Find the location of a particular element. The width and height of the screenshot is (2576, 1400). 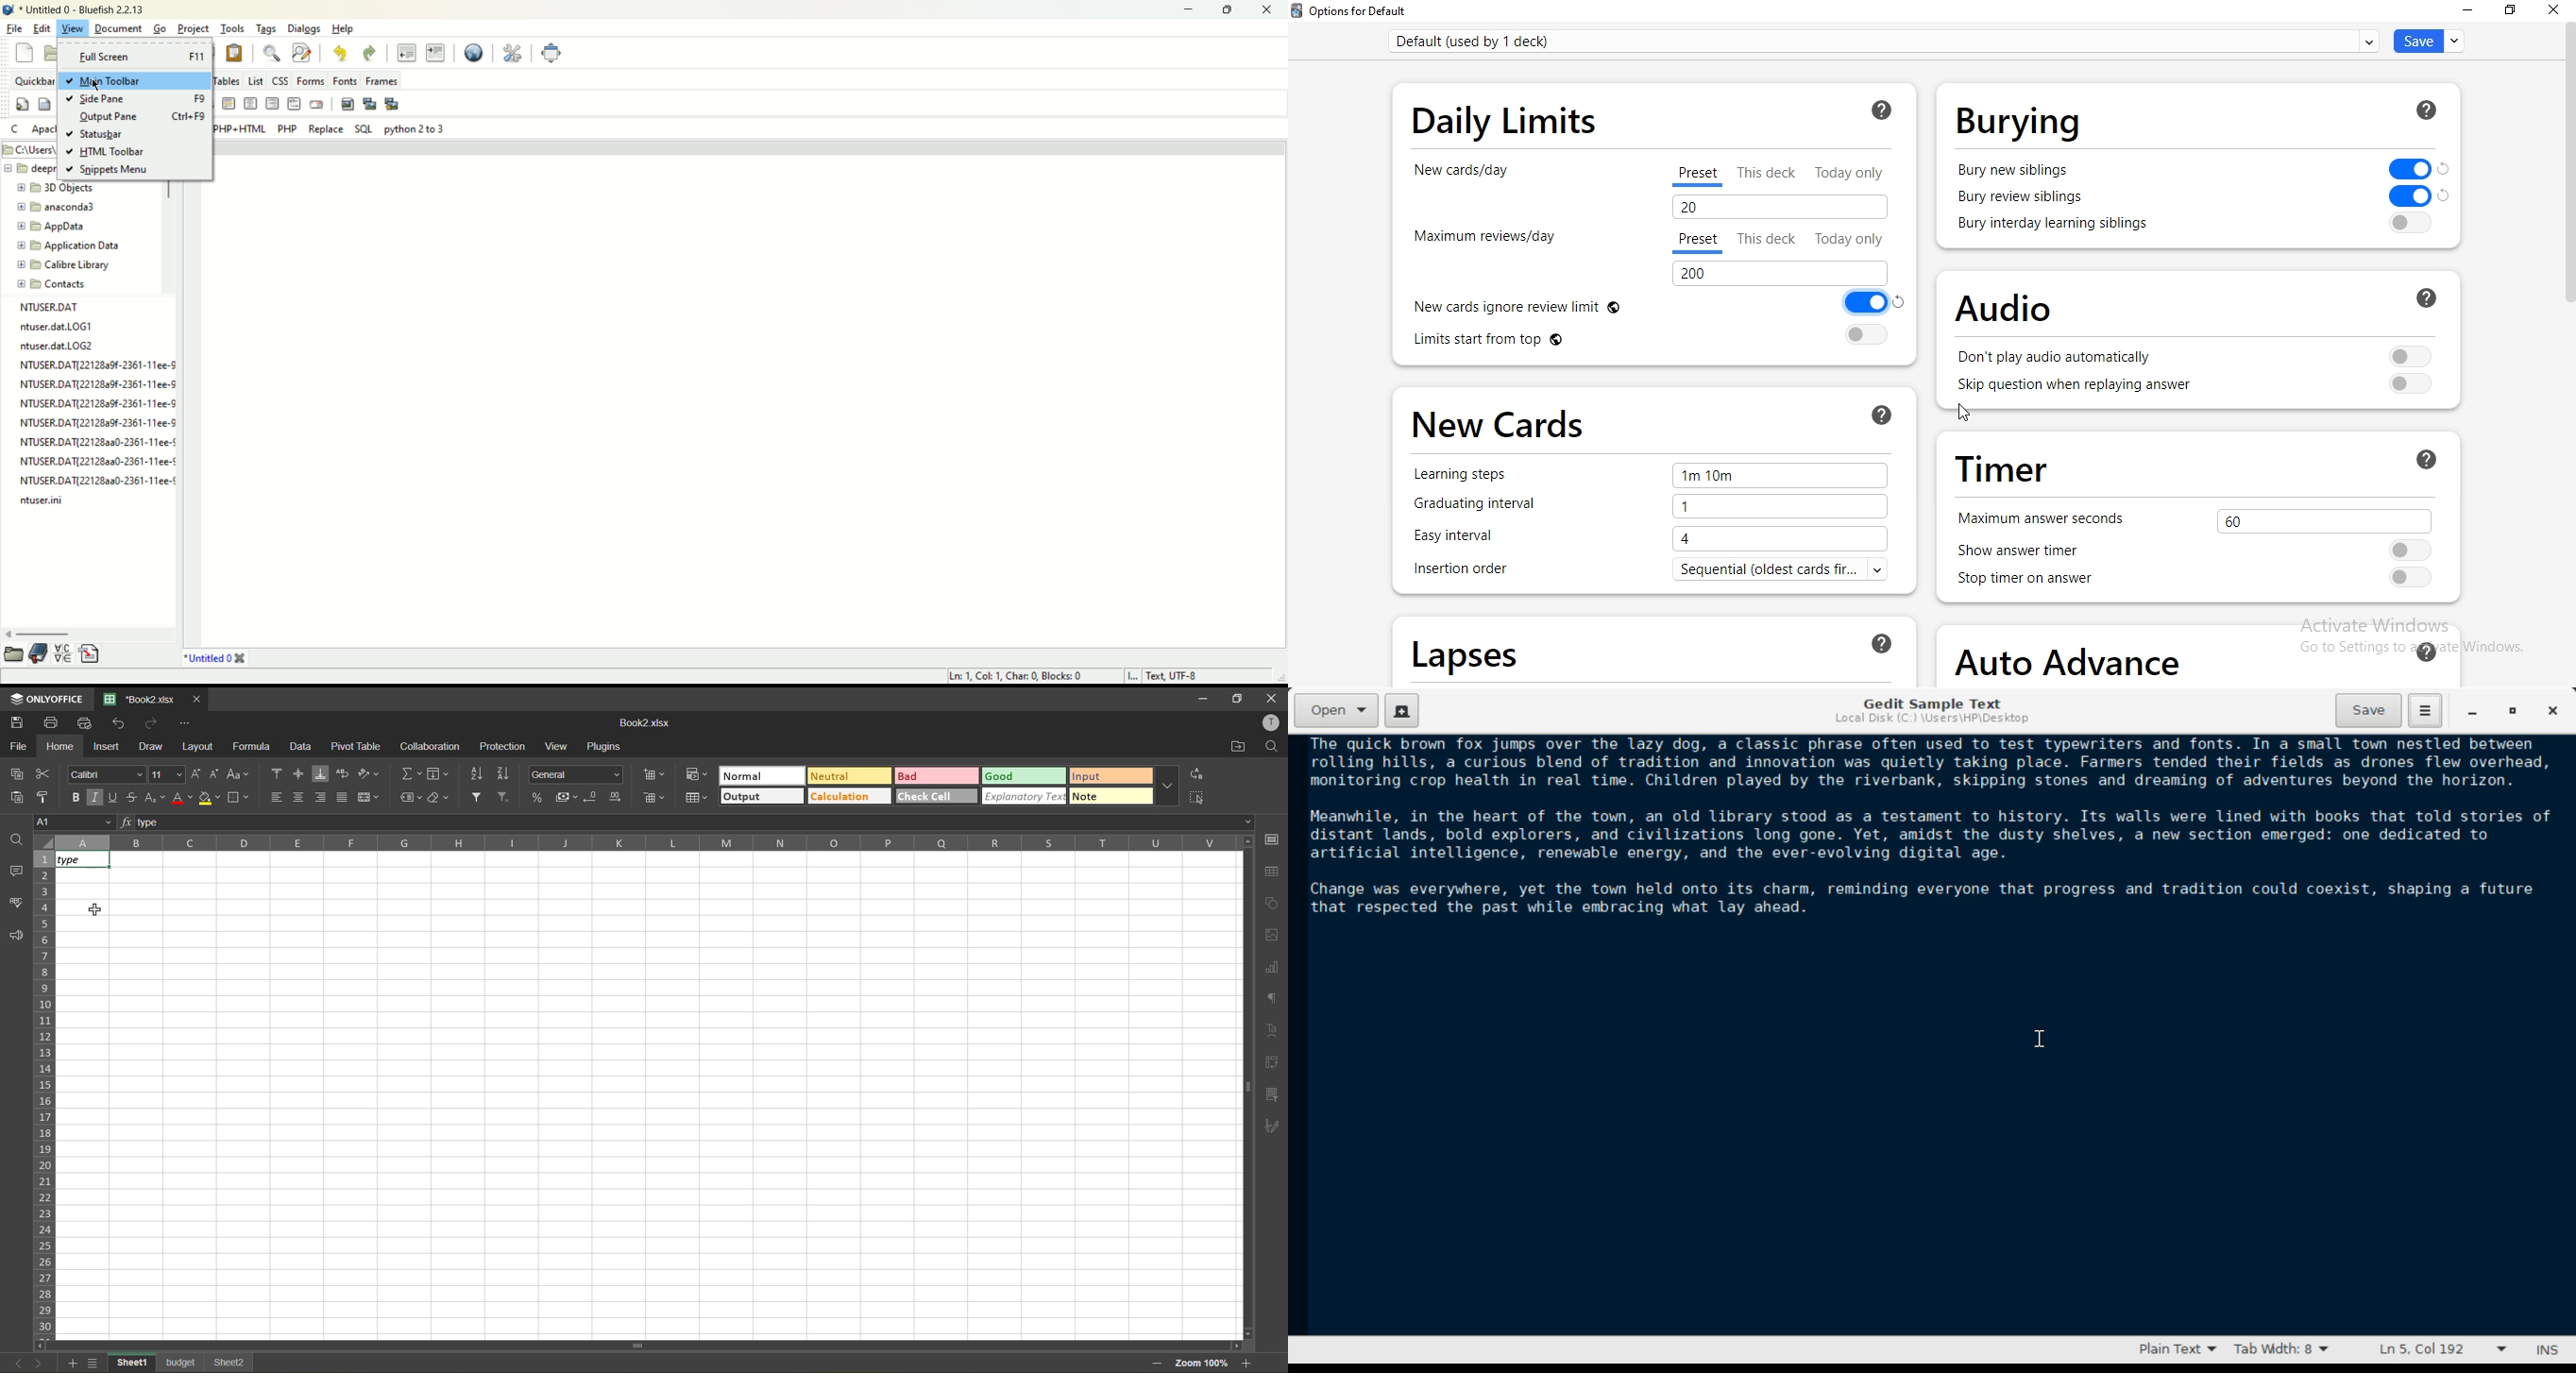

ask is located at coordinates (1884, 643).